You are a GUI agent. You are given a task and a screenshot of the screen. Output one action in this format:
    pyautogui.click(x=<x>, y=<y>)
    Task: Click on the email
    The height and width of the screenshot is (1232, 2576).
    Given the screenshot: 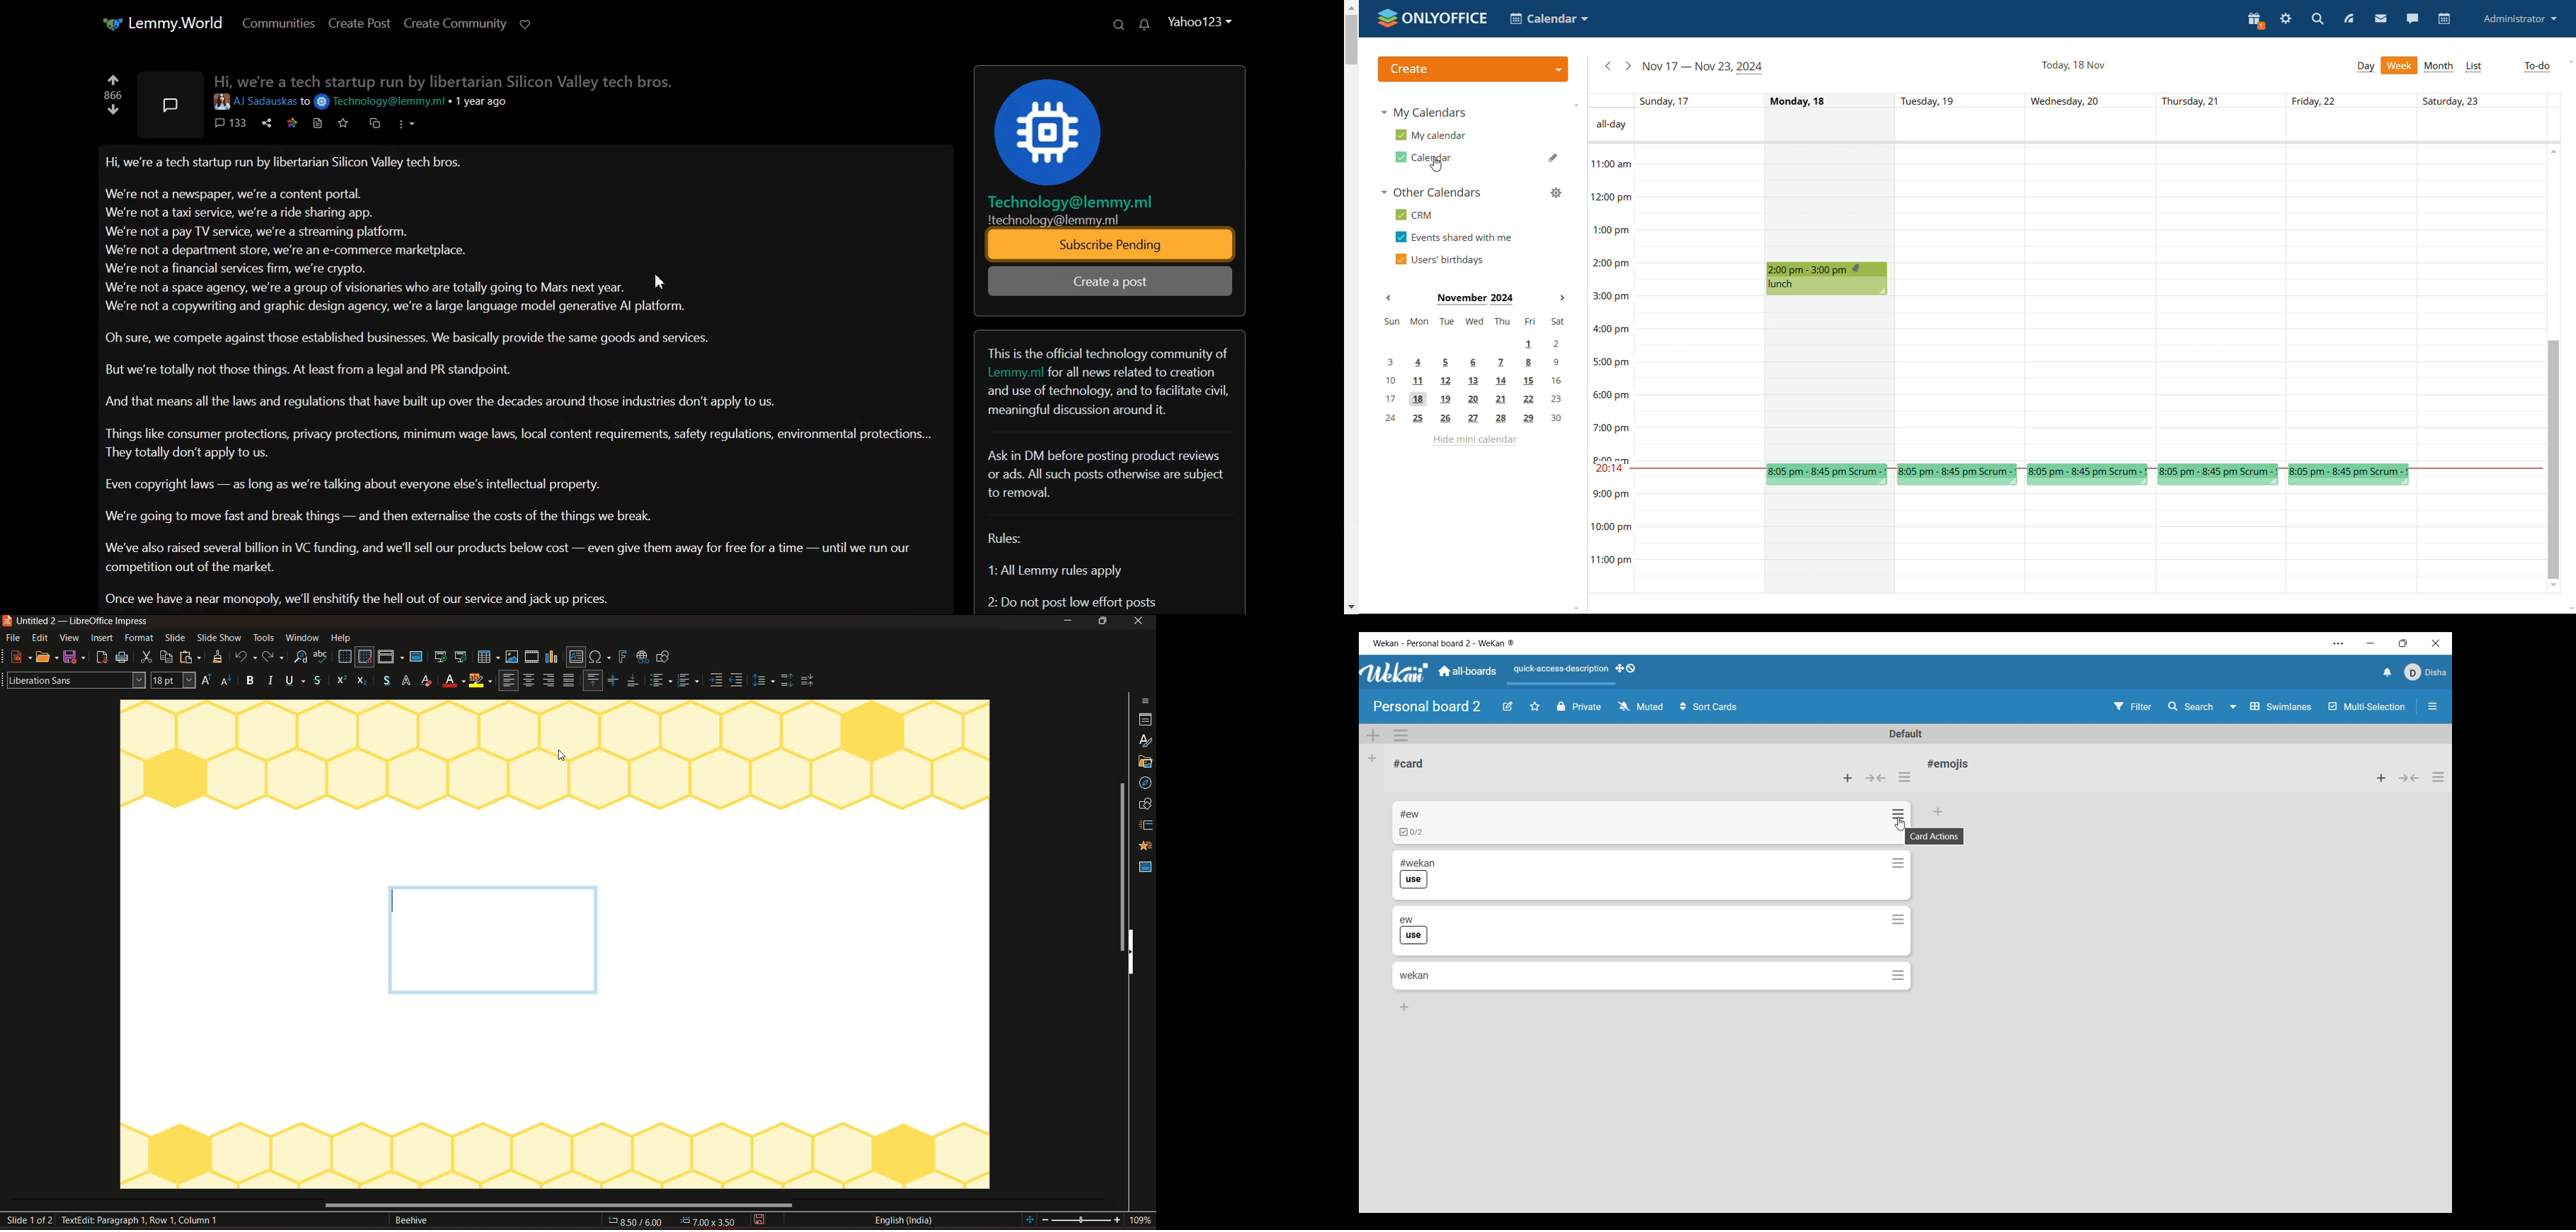 What is the action you would take?
    pyautogui.click(x=391, y=101)
    